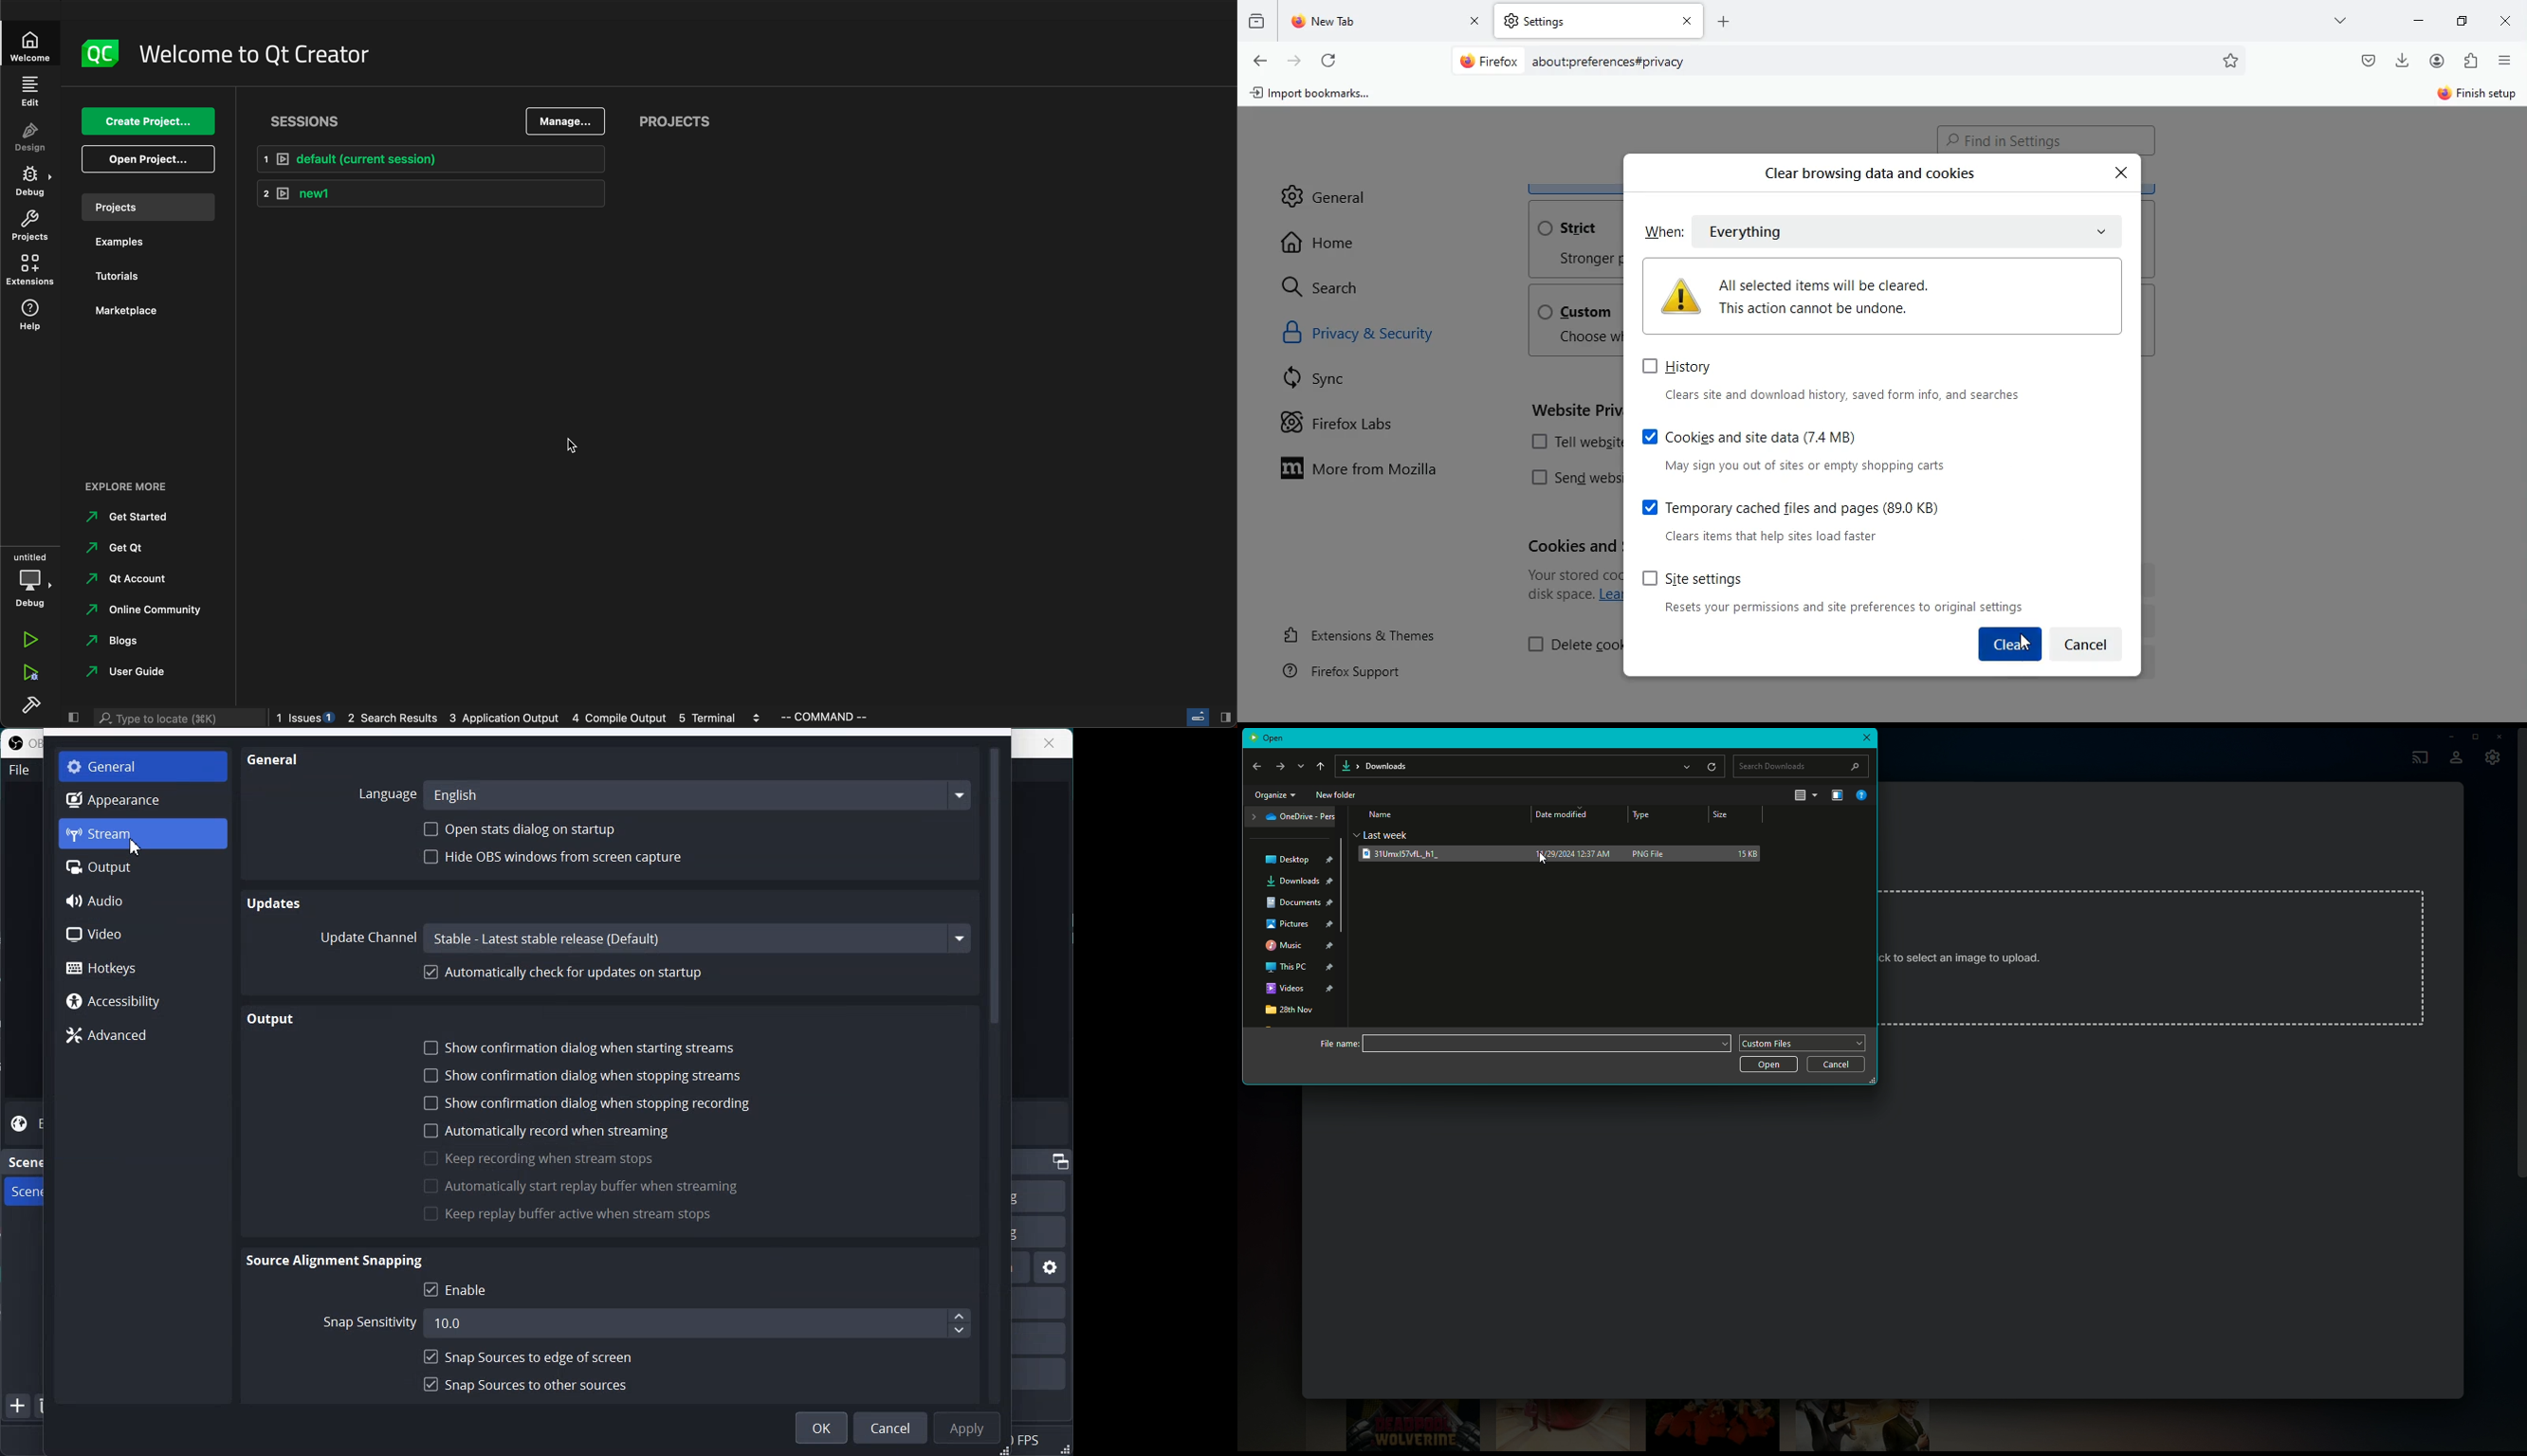  Describe the element at coordinates (383, 795) in the screenshot. I see `Language` at that location.